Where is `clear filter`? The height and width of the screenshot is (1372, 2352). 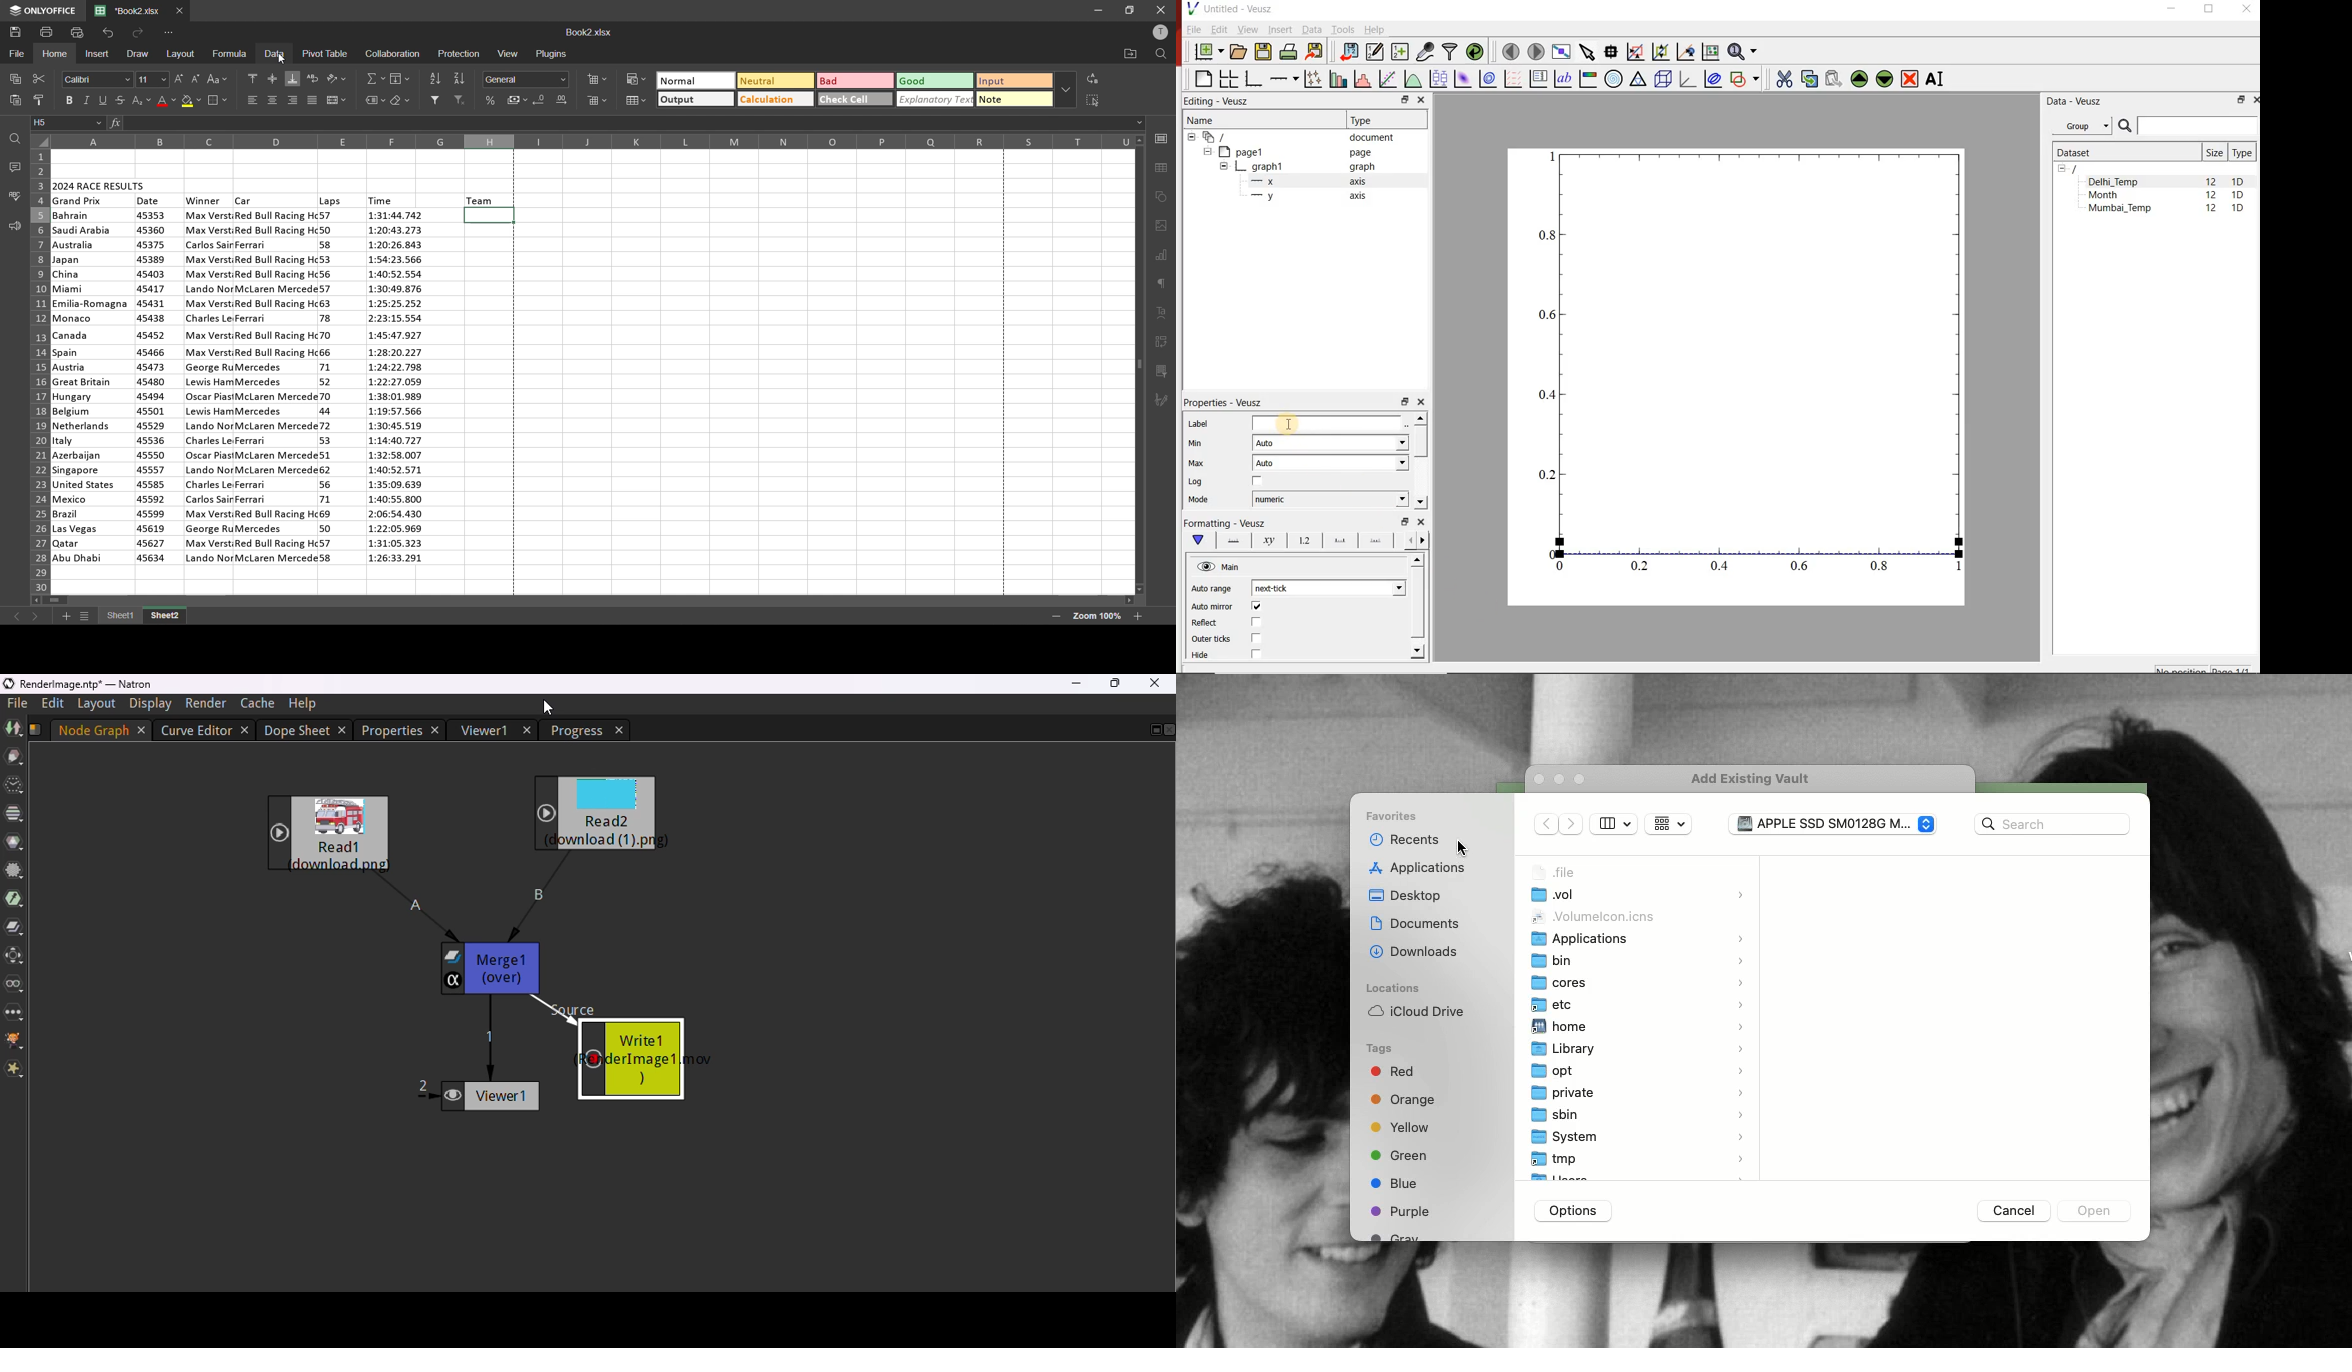
clear filter is located at coordinates (459, 100).